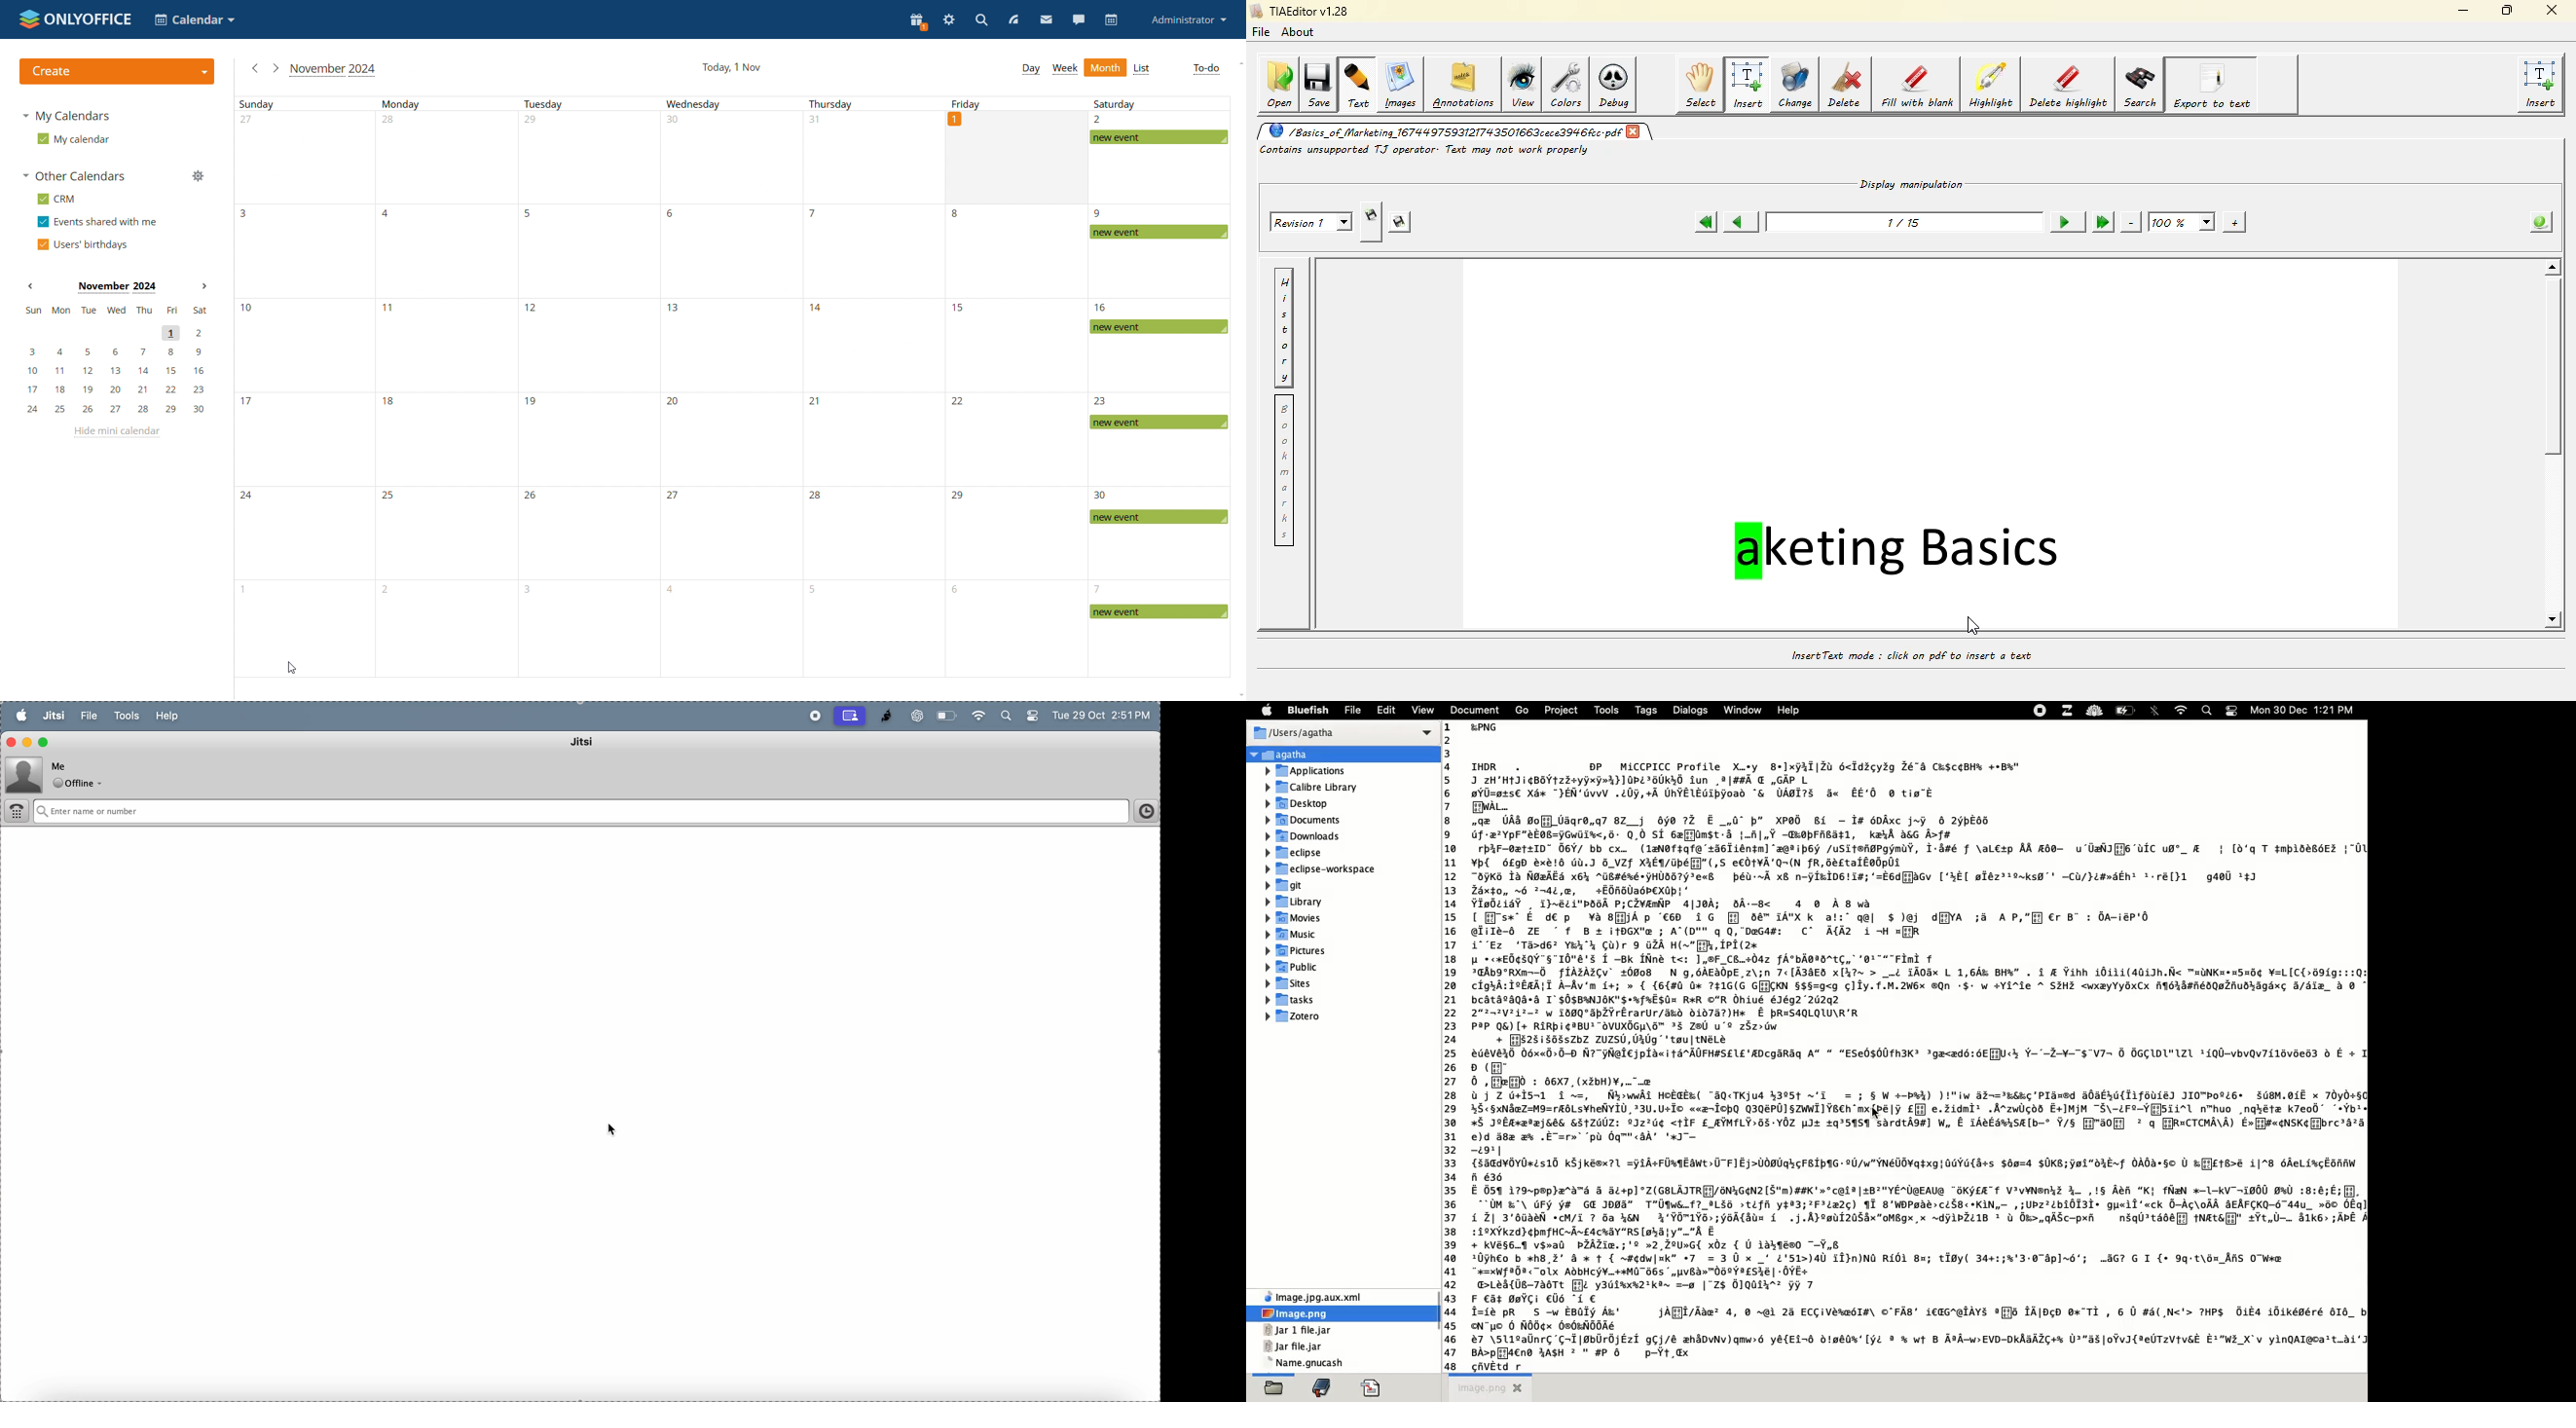 This screenshot has width=2576, height=1428. I want to click on mail, so click(1047, 21).